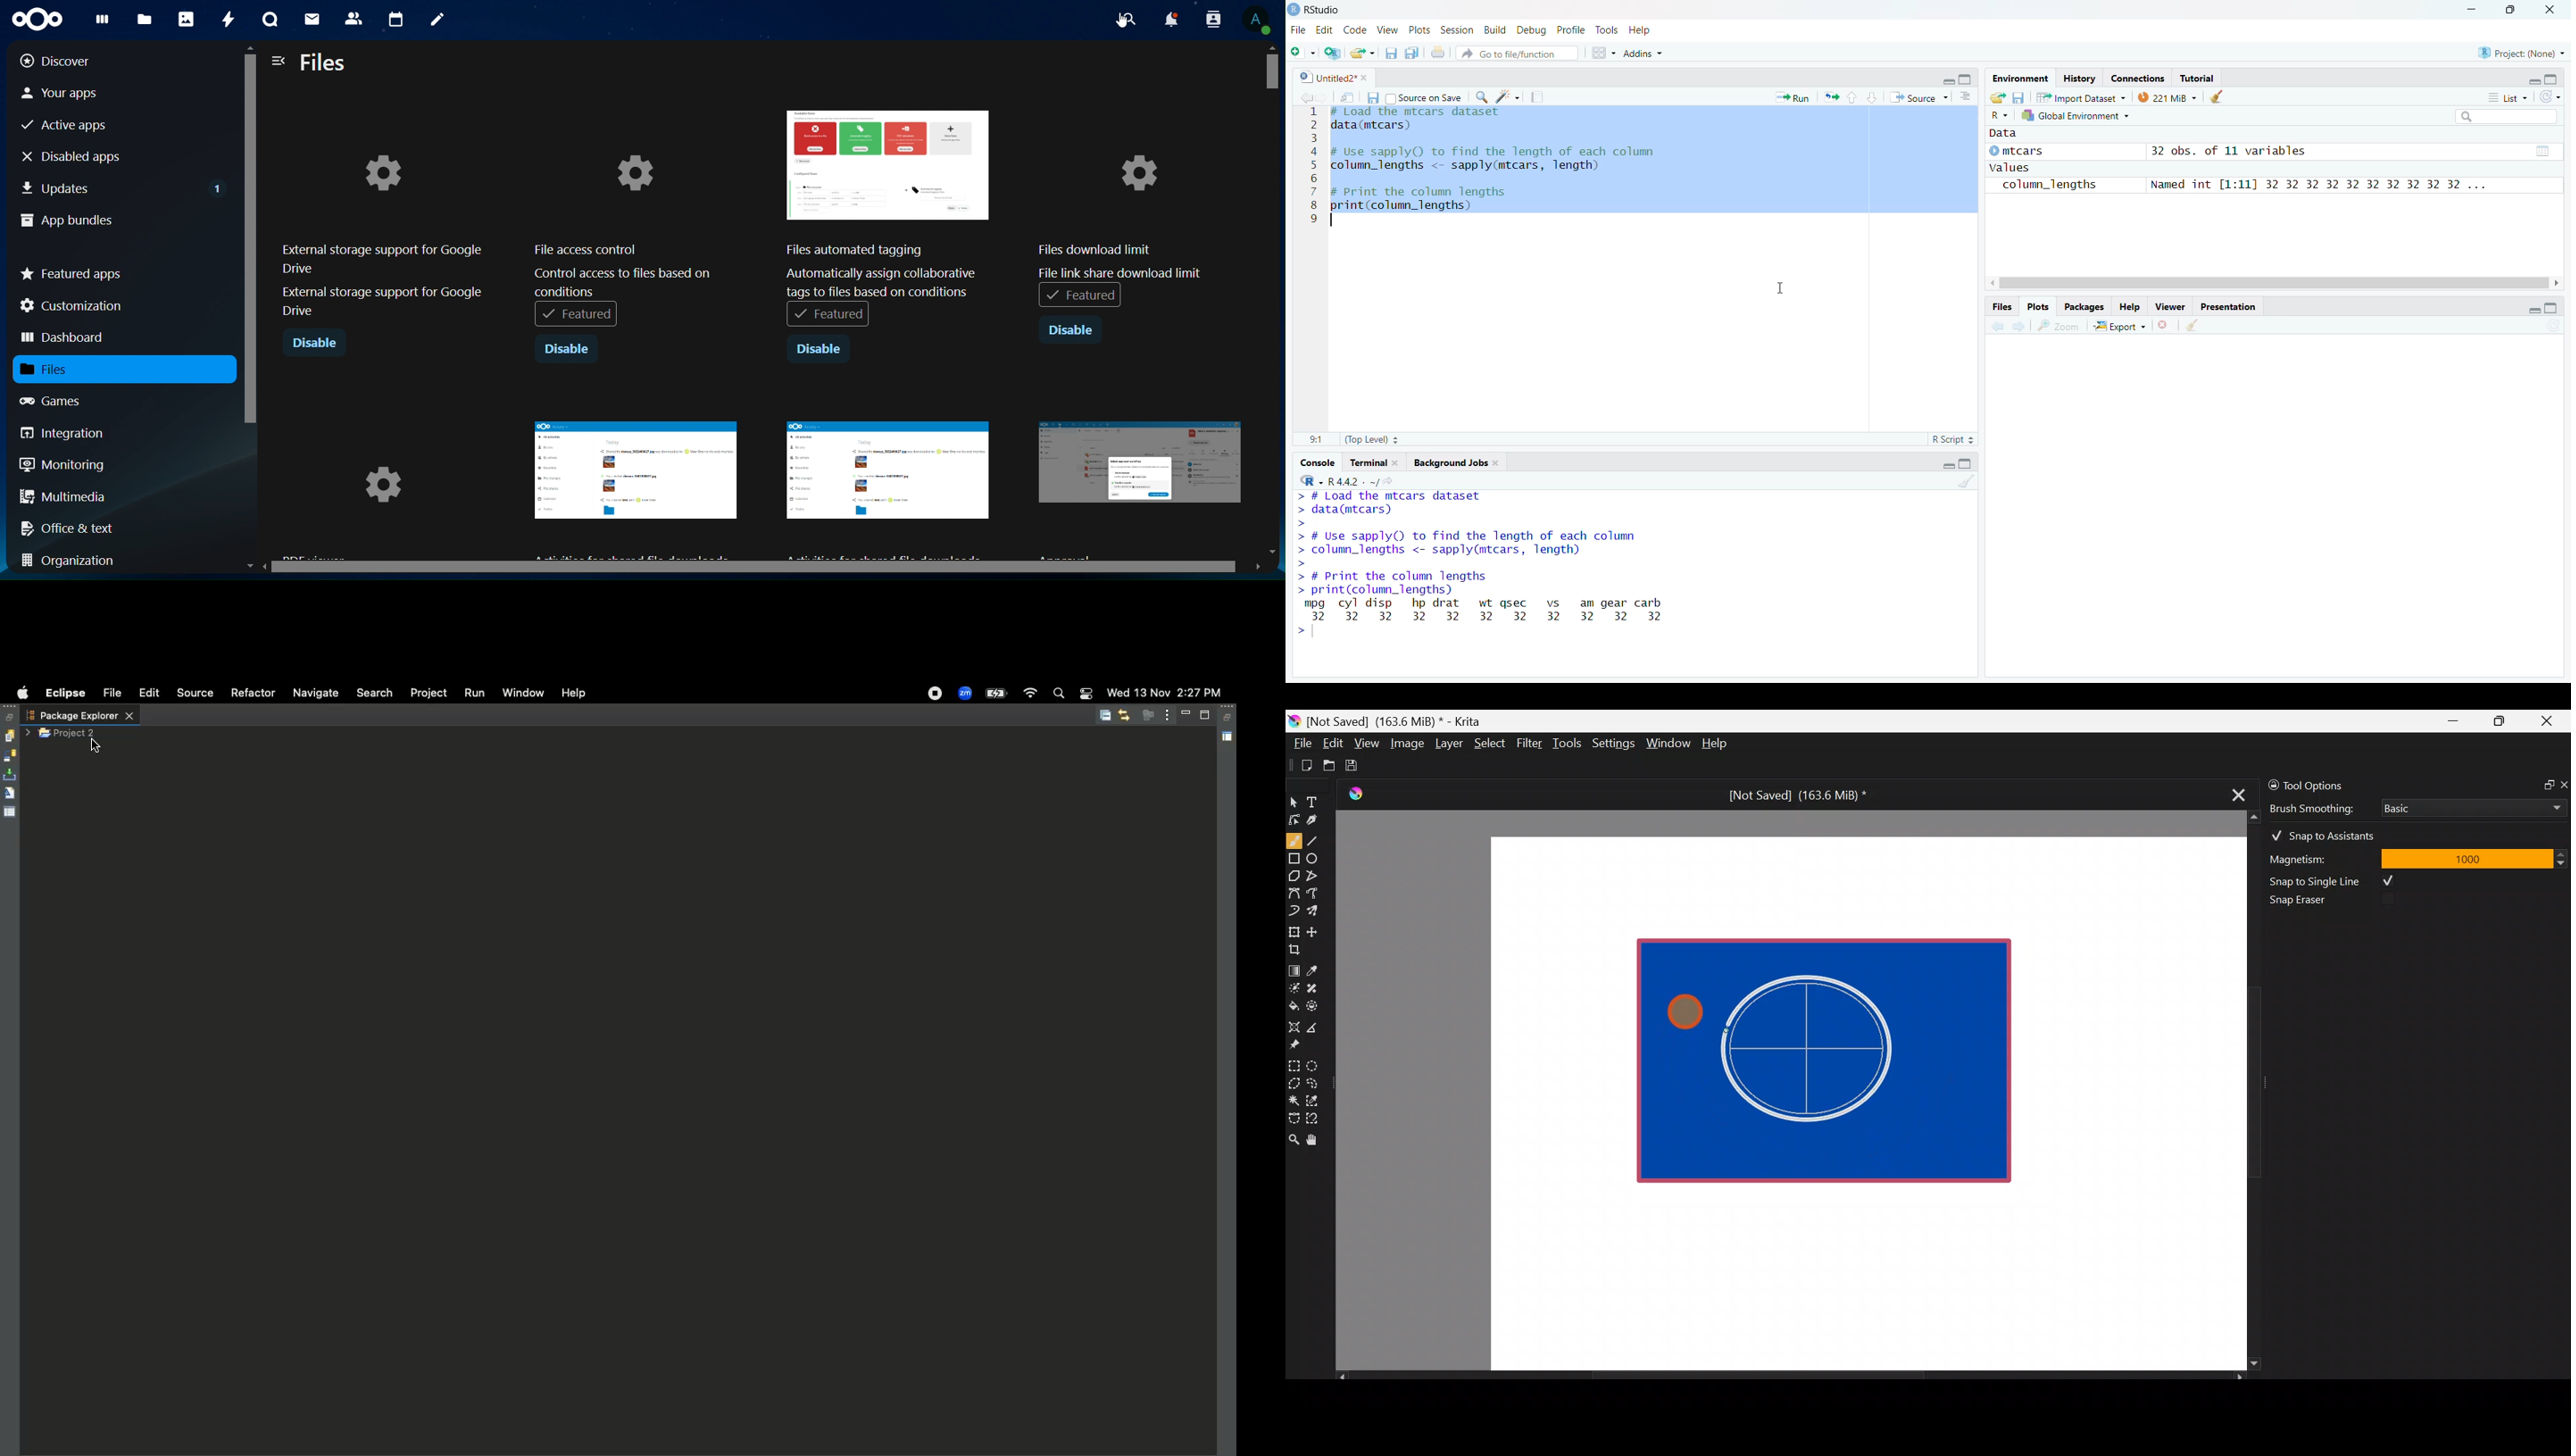  Describe the element at coordinates (2514, 11) in the screenshot. I see `Maximize` at that location.